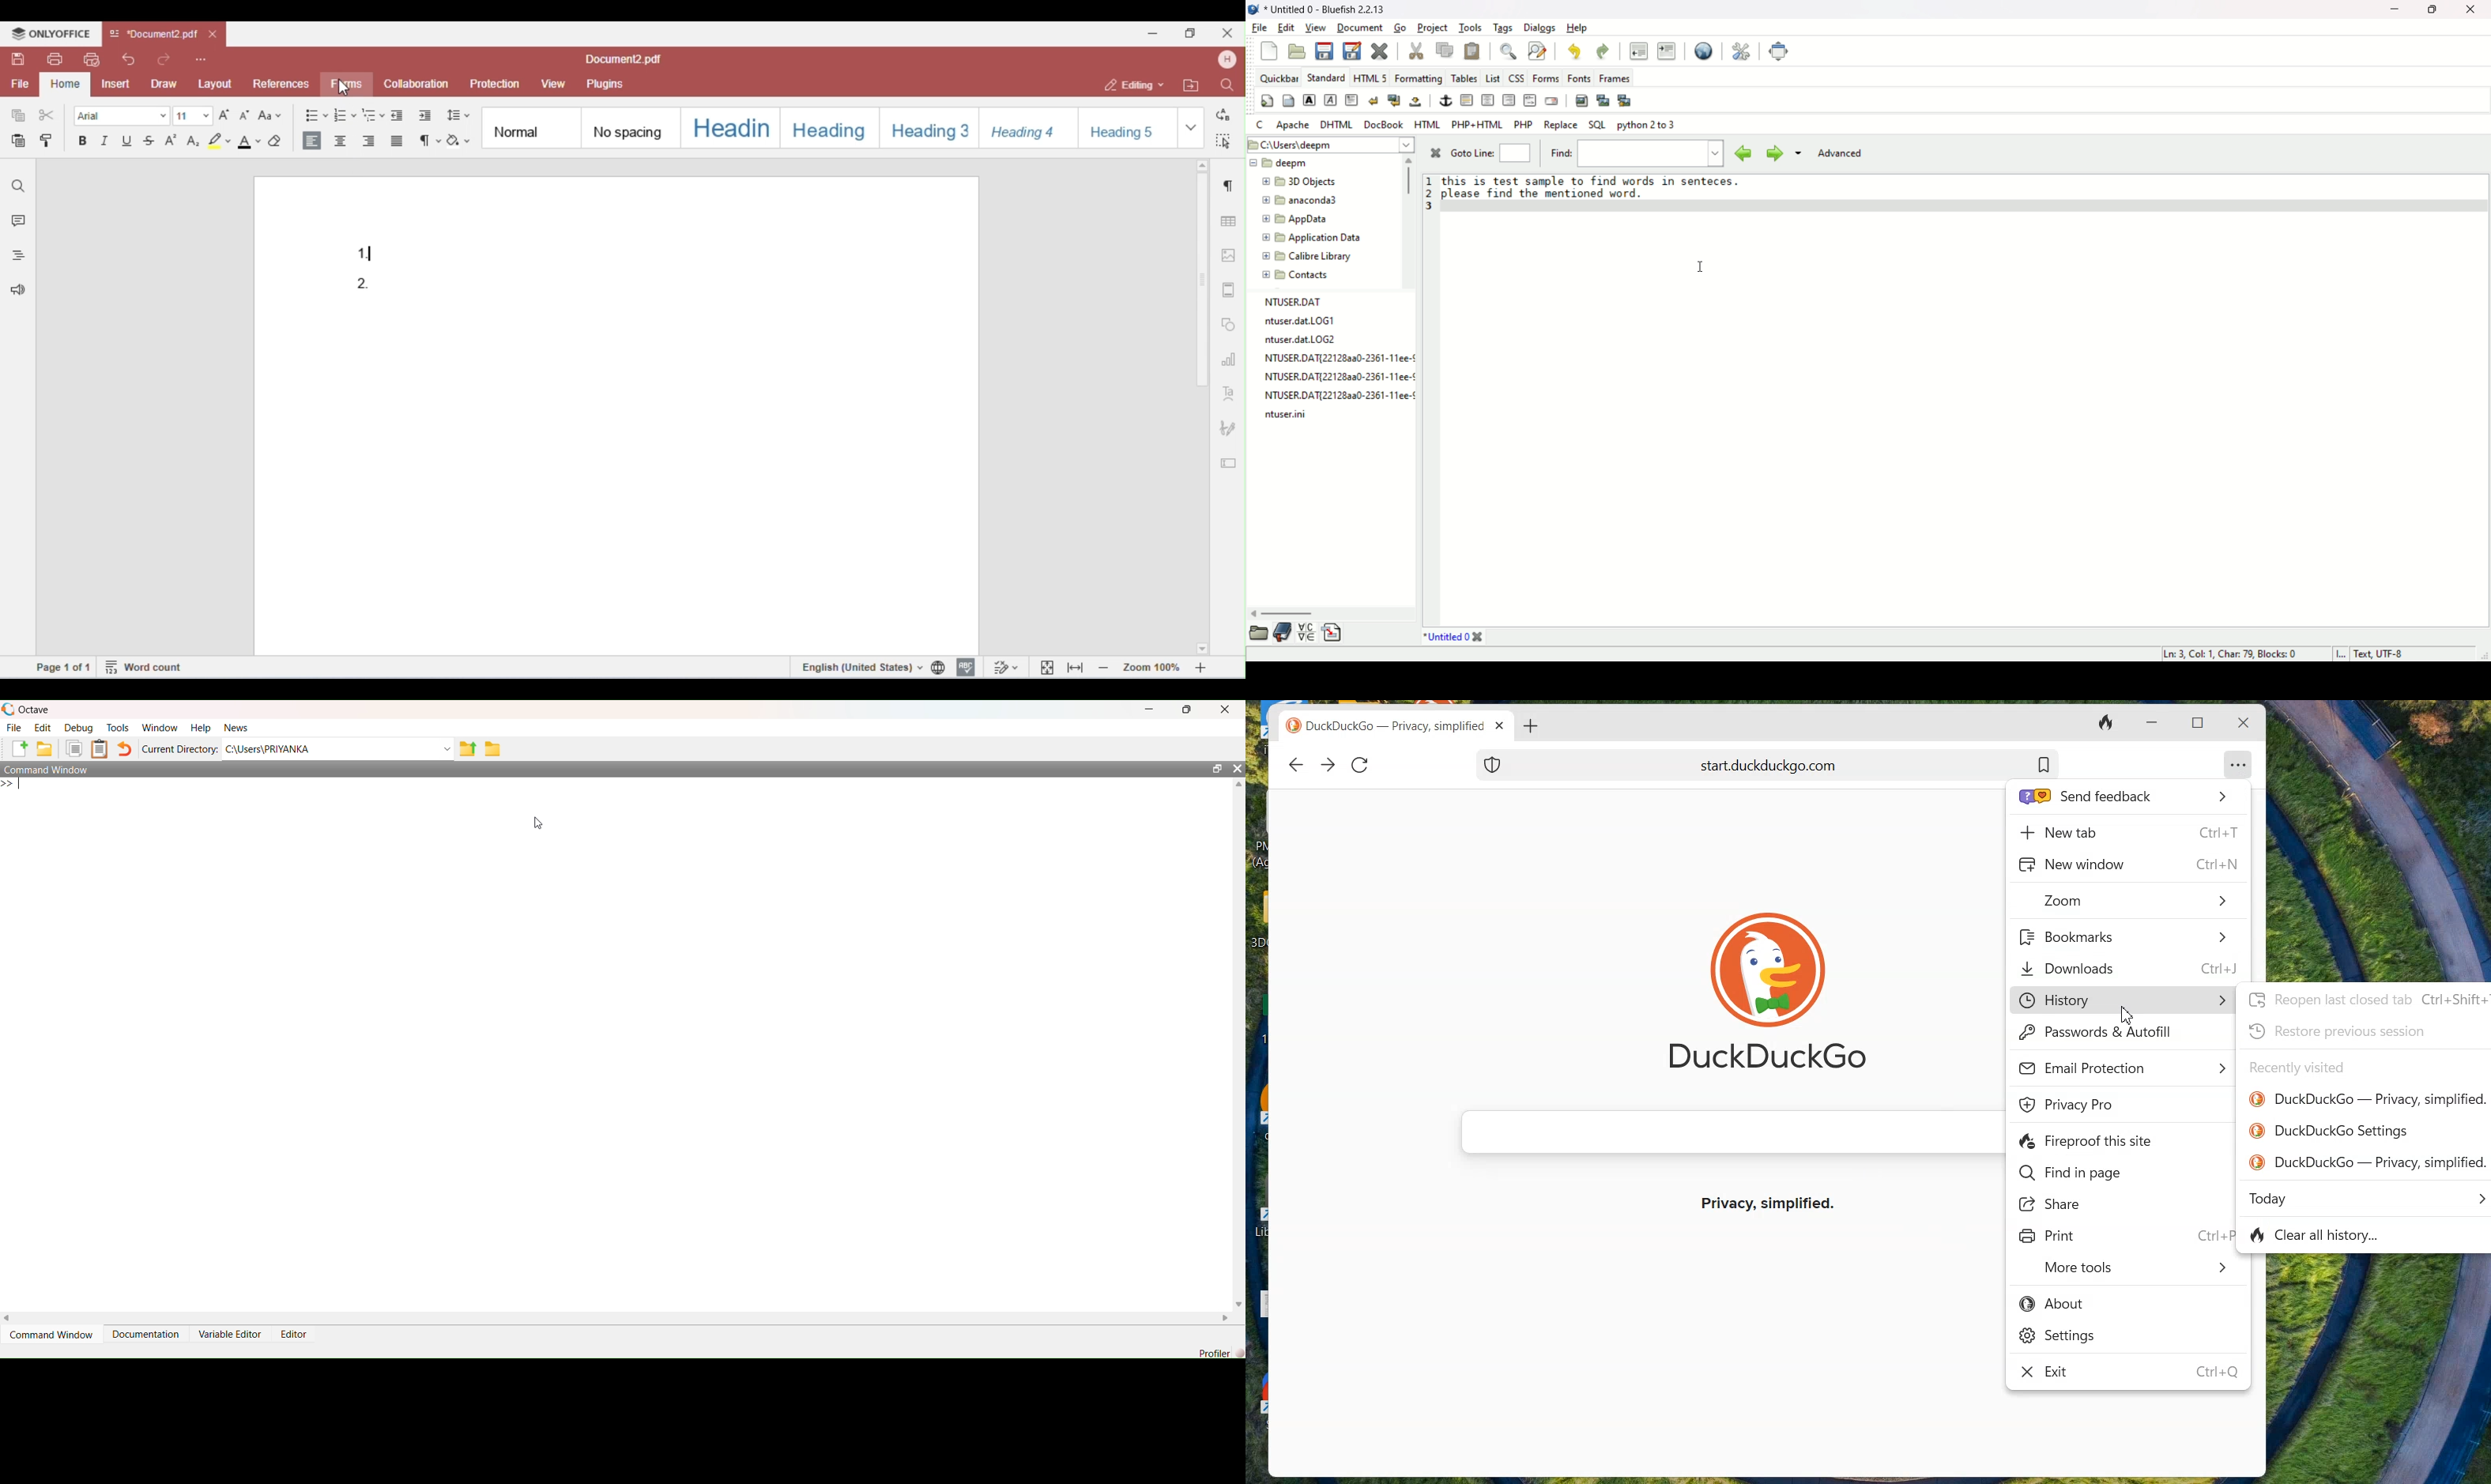  I want to click on contacts, so click(1295, 276).